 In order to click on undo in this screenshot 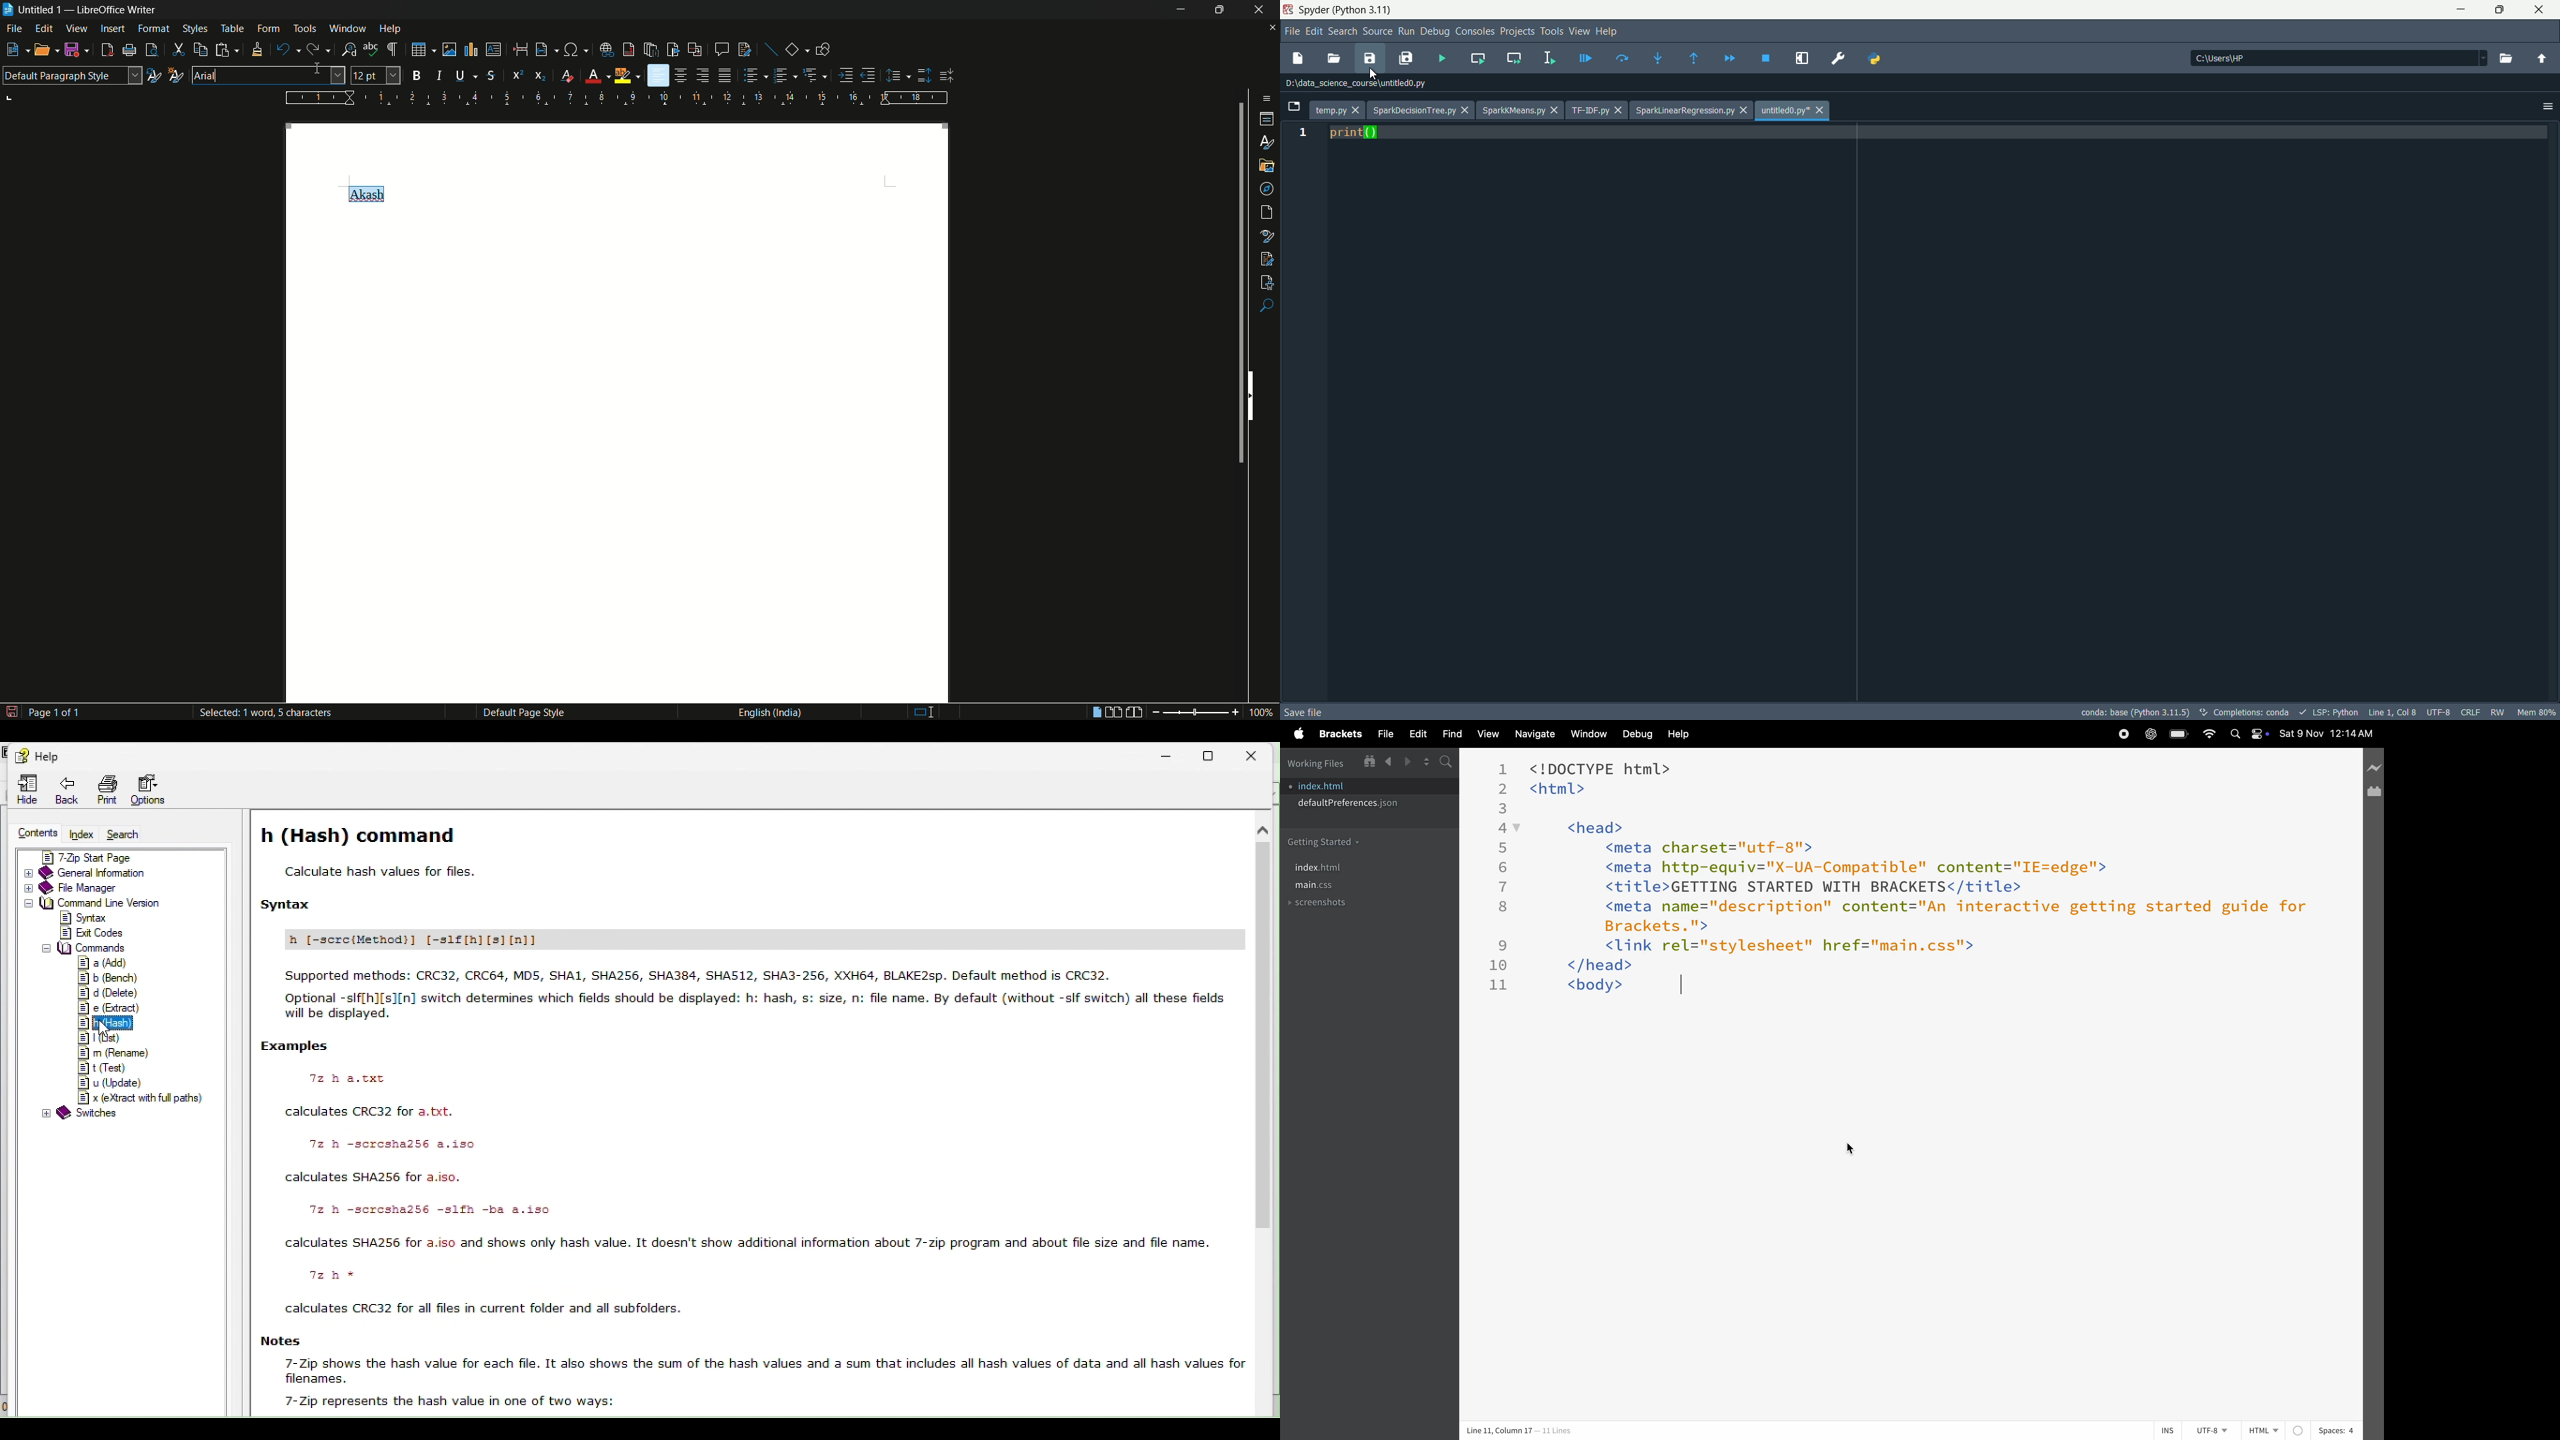, I will do `click(283, 50)`.